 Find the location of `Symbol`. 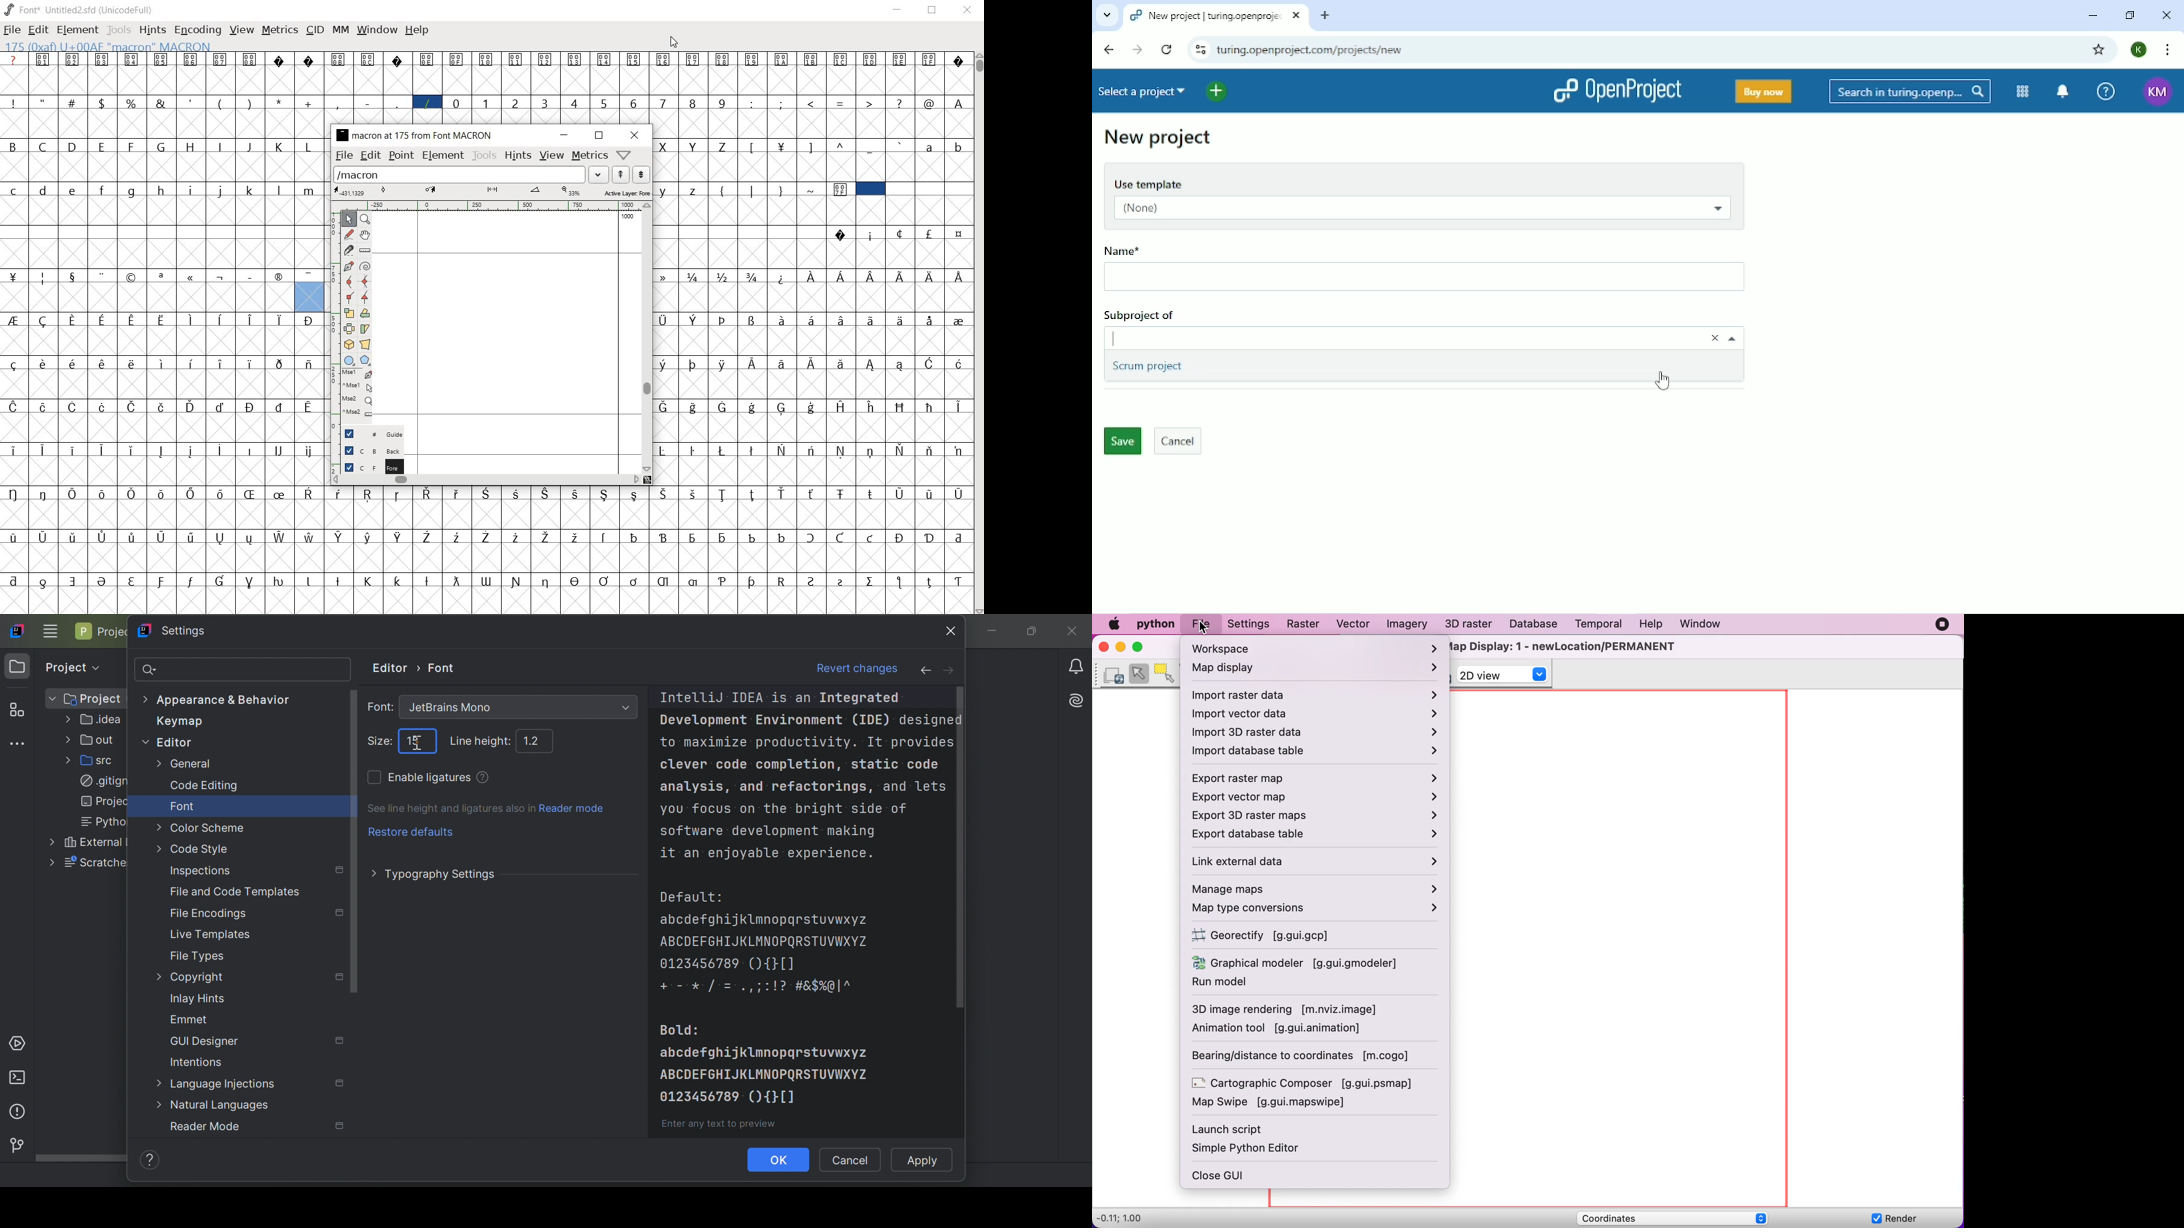

Symbol is located at coordinates (663, 364).